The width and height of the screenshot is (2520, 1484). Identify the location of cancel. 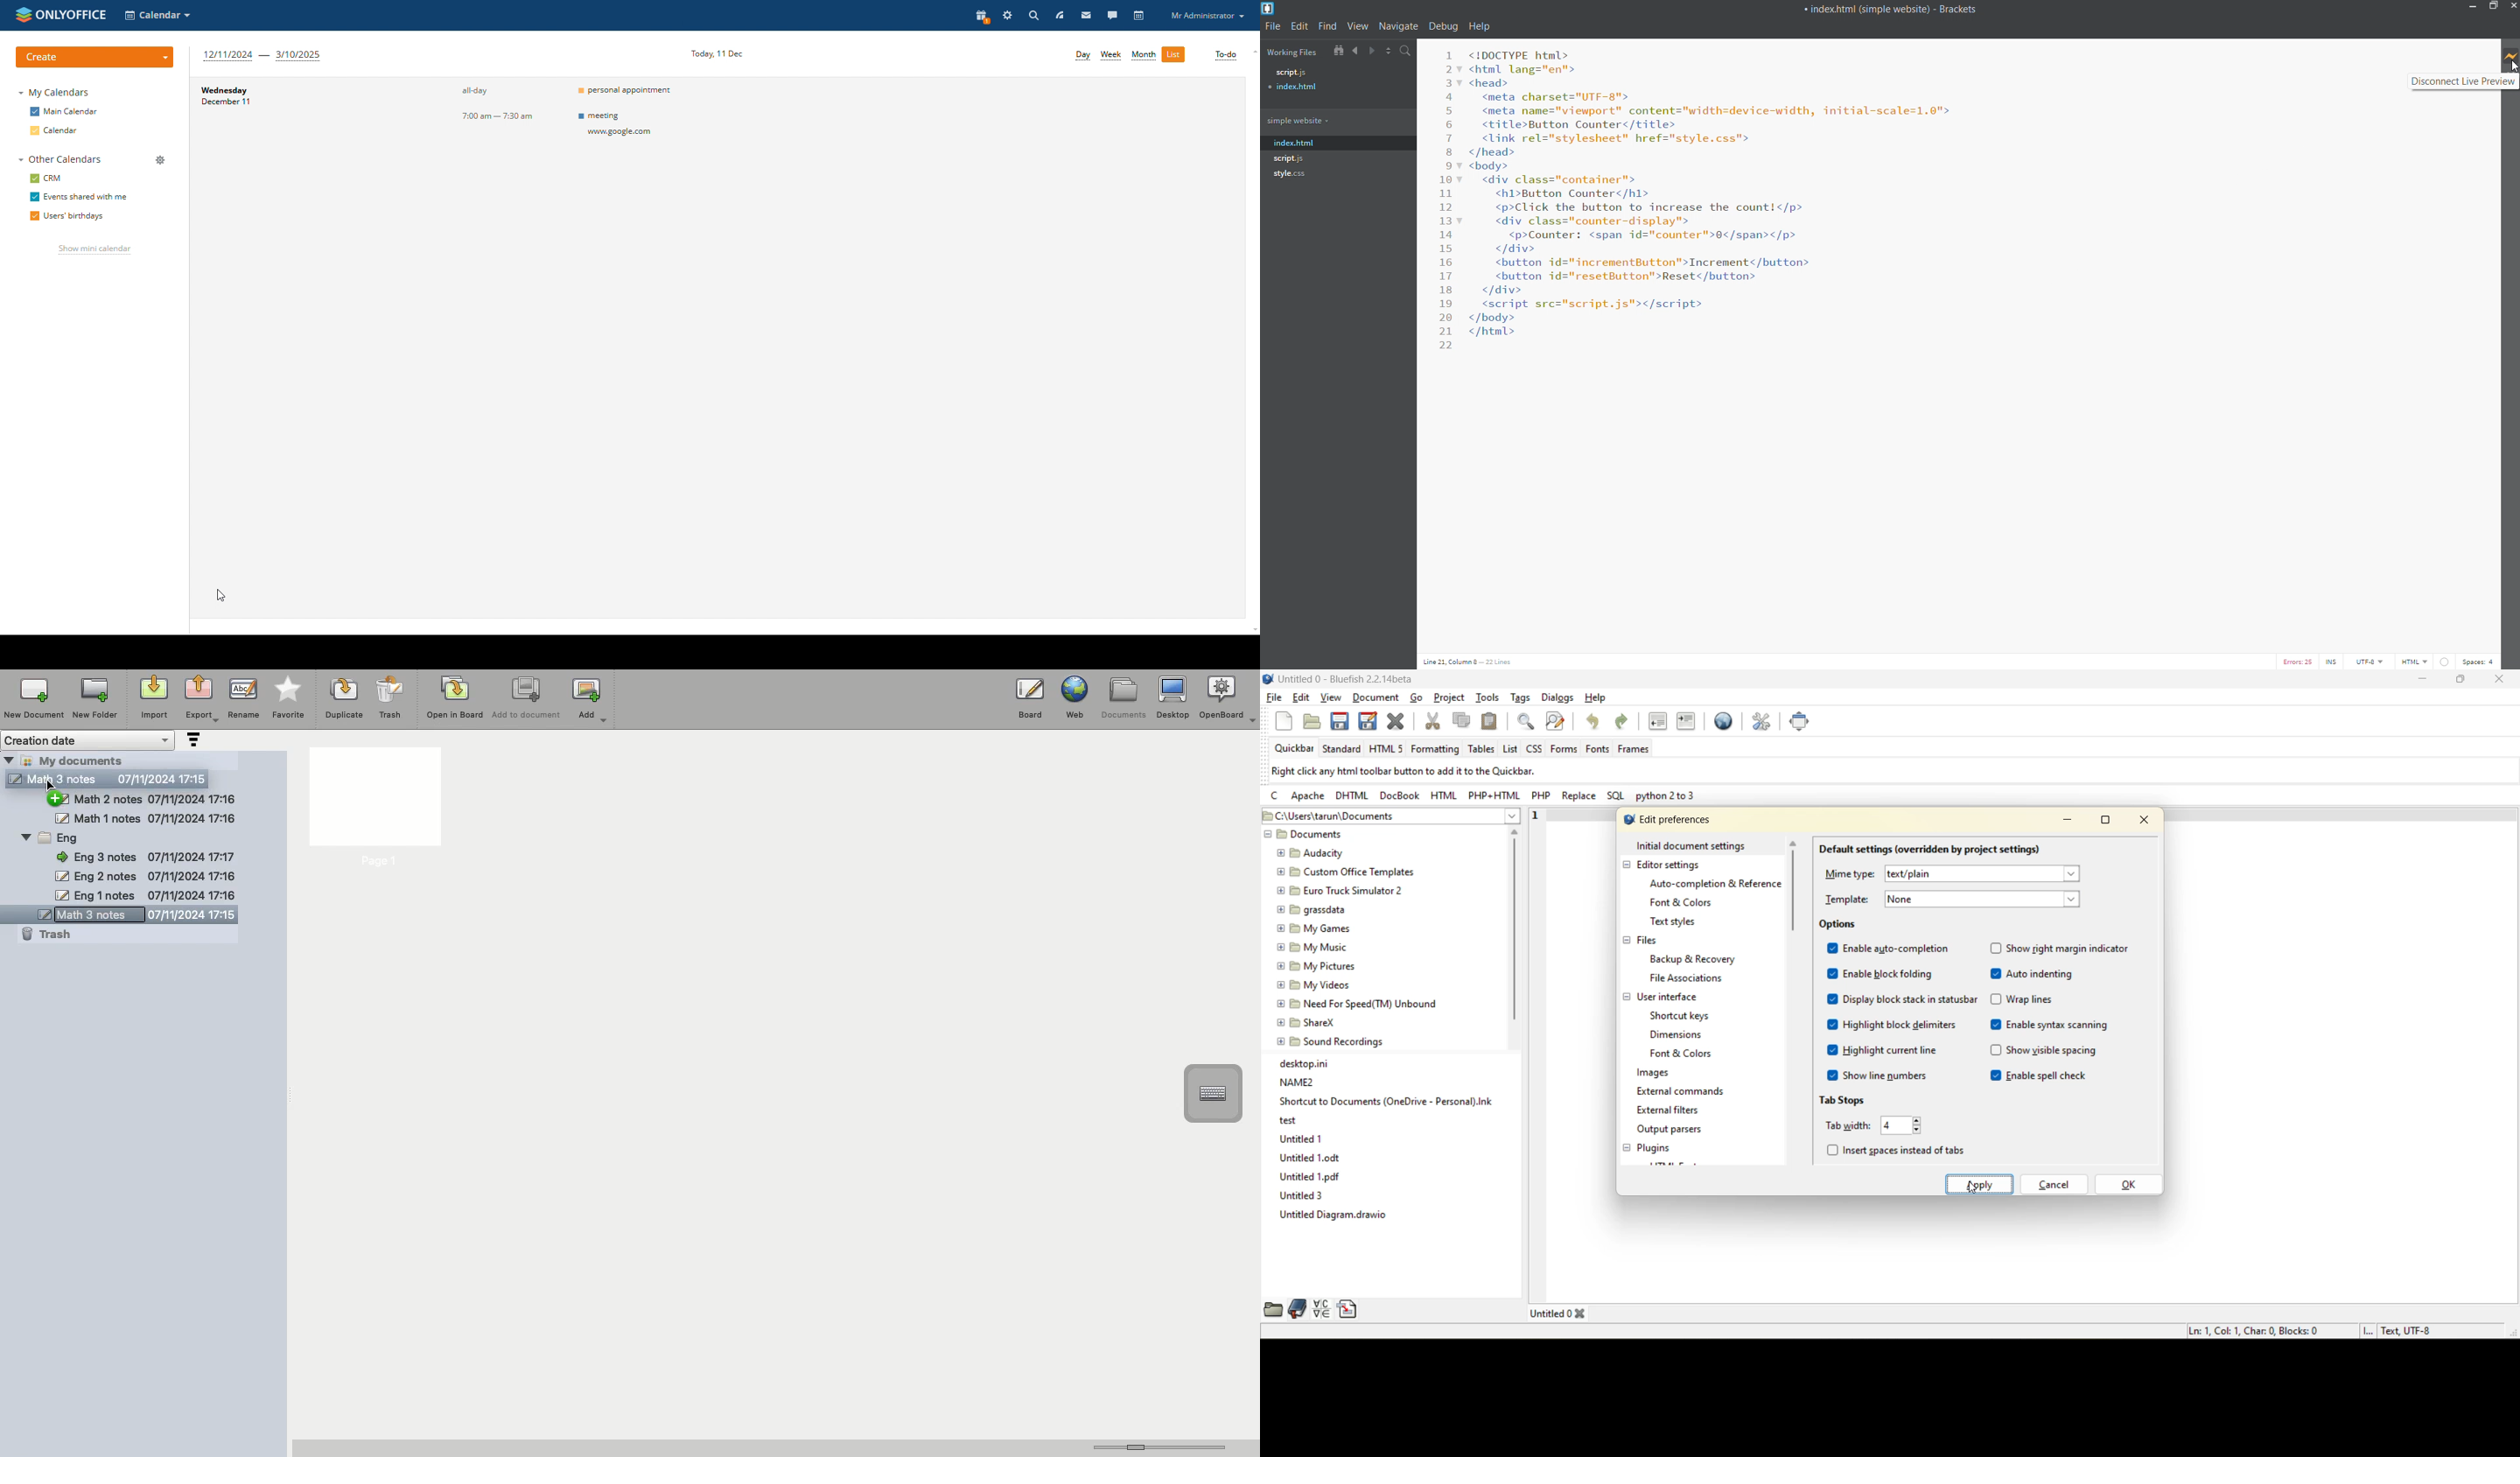
(2053, 1183).